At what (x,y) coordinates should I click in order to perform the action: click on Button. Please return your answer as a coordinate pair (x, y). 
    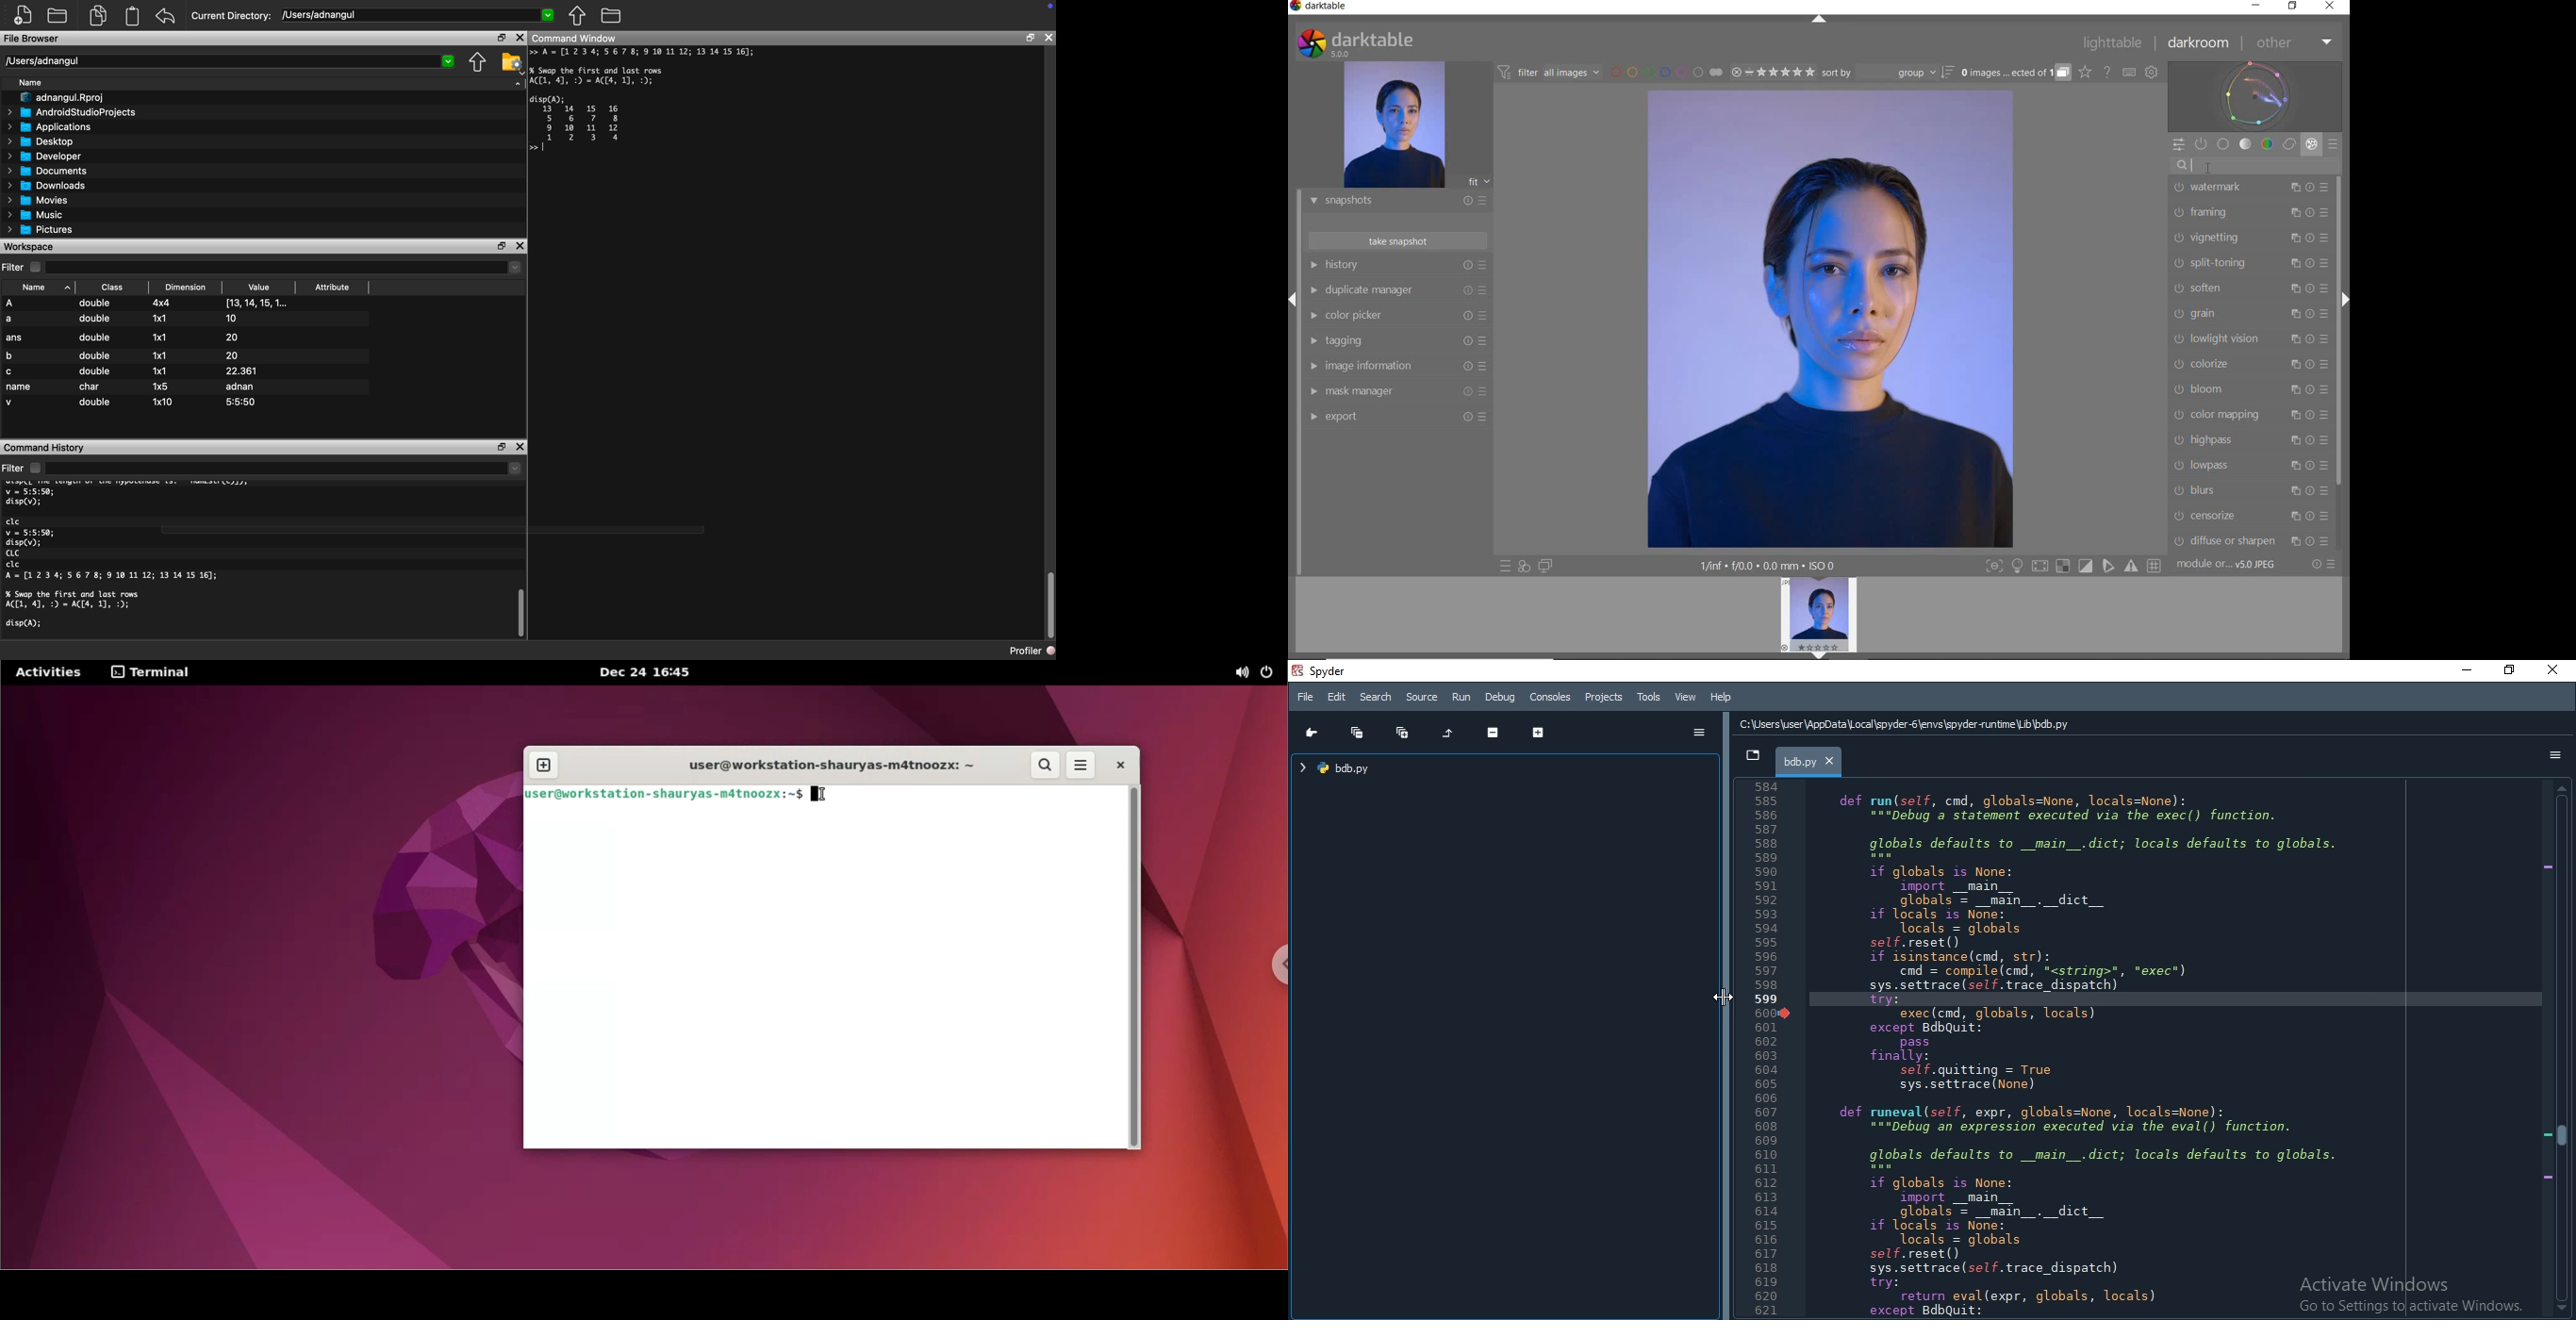
    Looking at the image, I should click on (2063, 566).